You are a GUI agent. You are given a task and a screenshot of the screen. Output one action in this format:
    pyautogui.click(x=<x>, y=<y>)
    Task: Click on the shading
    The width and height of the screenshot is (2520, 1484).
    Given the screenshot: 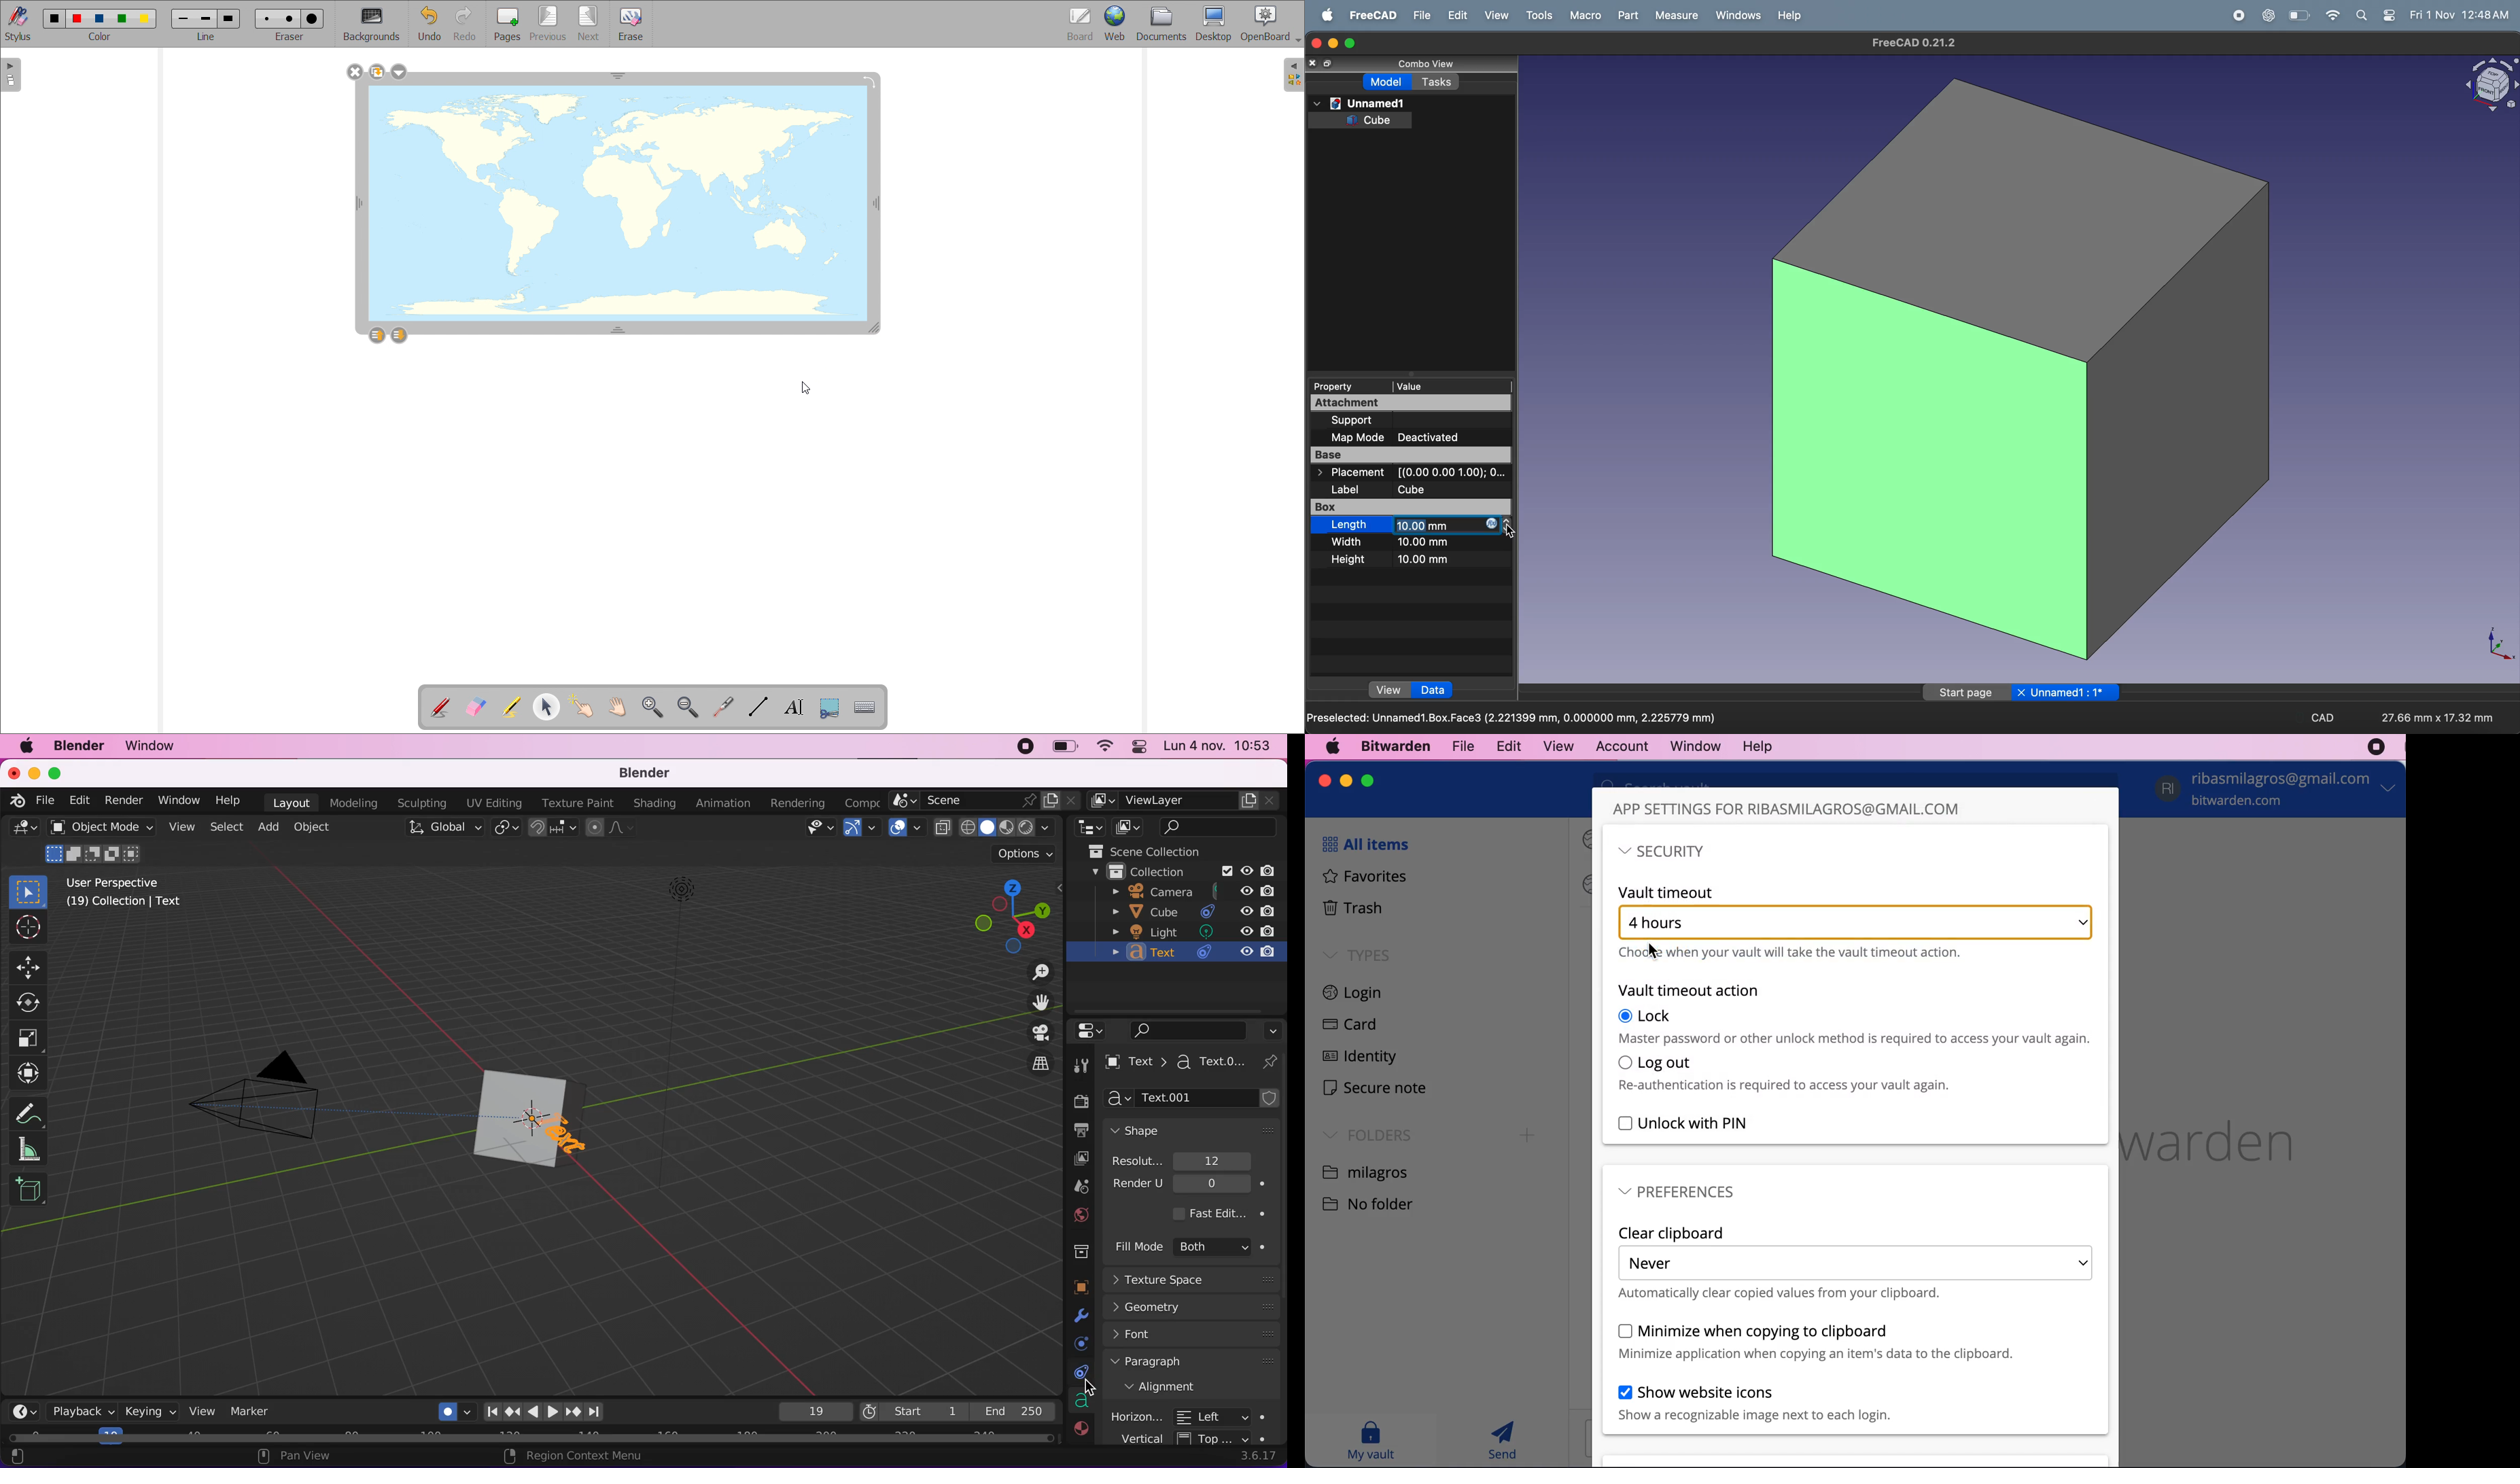 What is the action you would take?
    pyautogui.click(x=654, y=804)
    